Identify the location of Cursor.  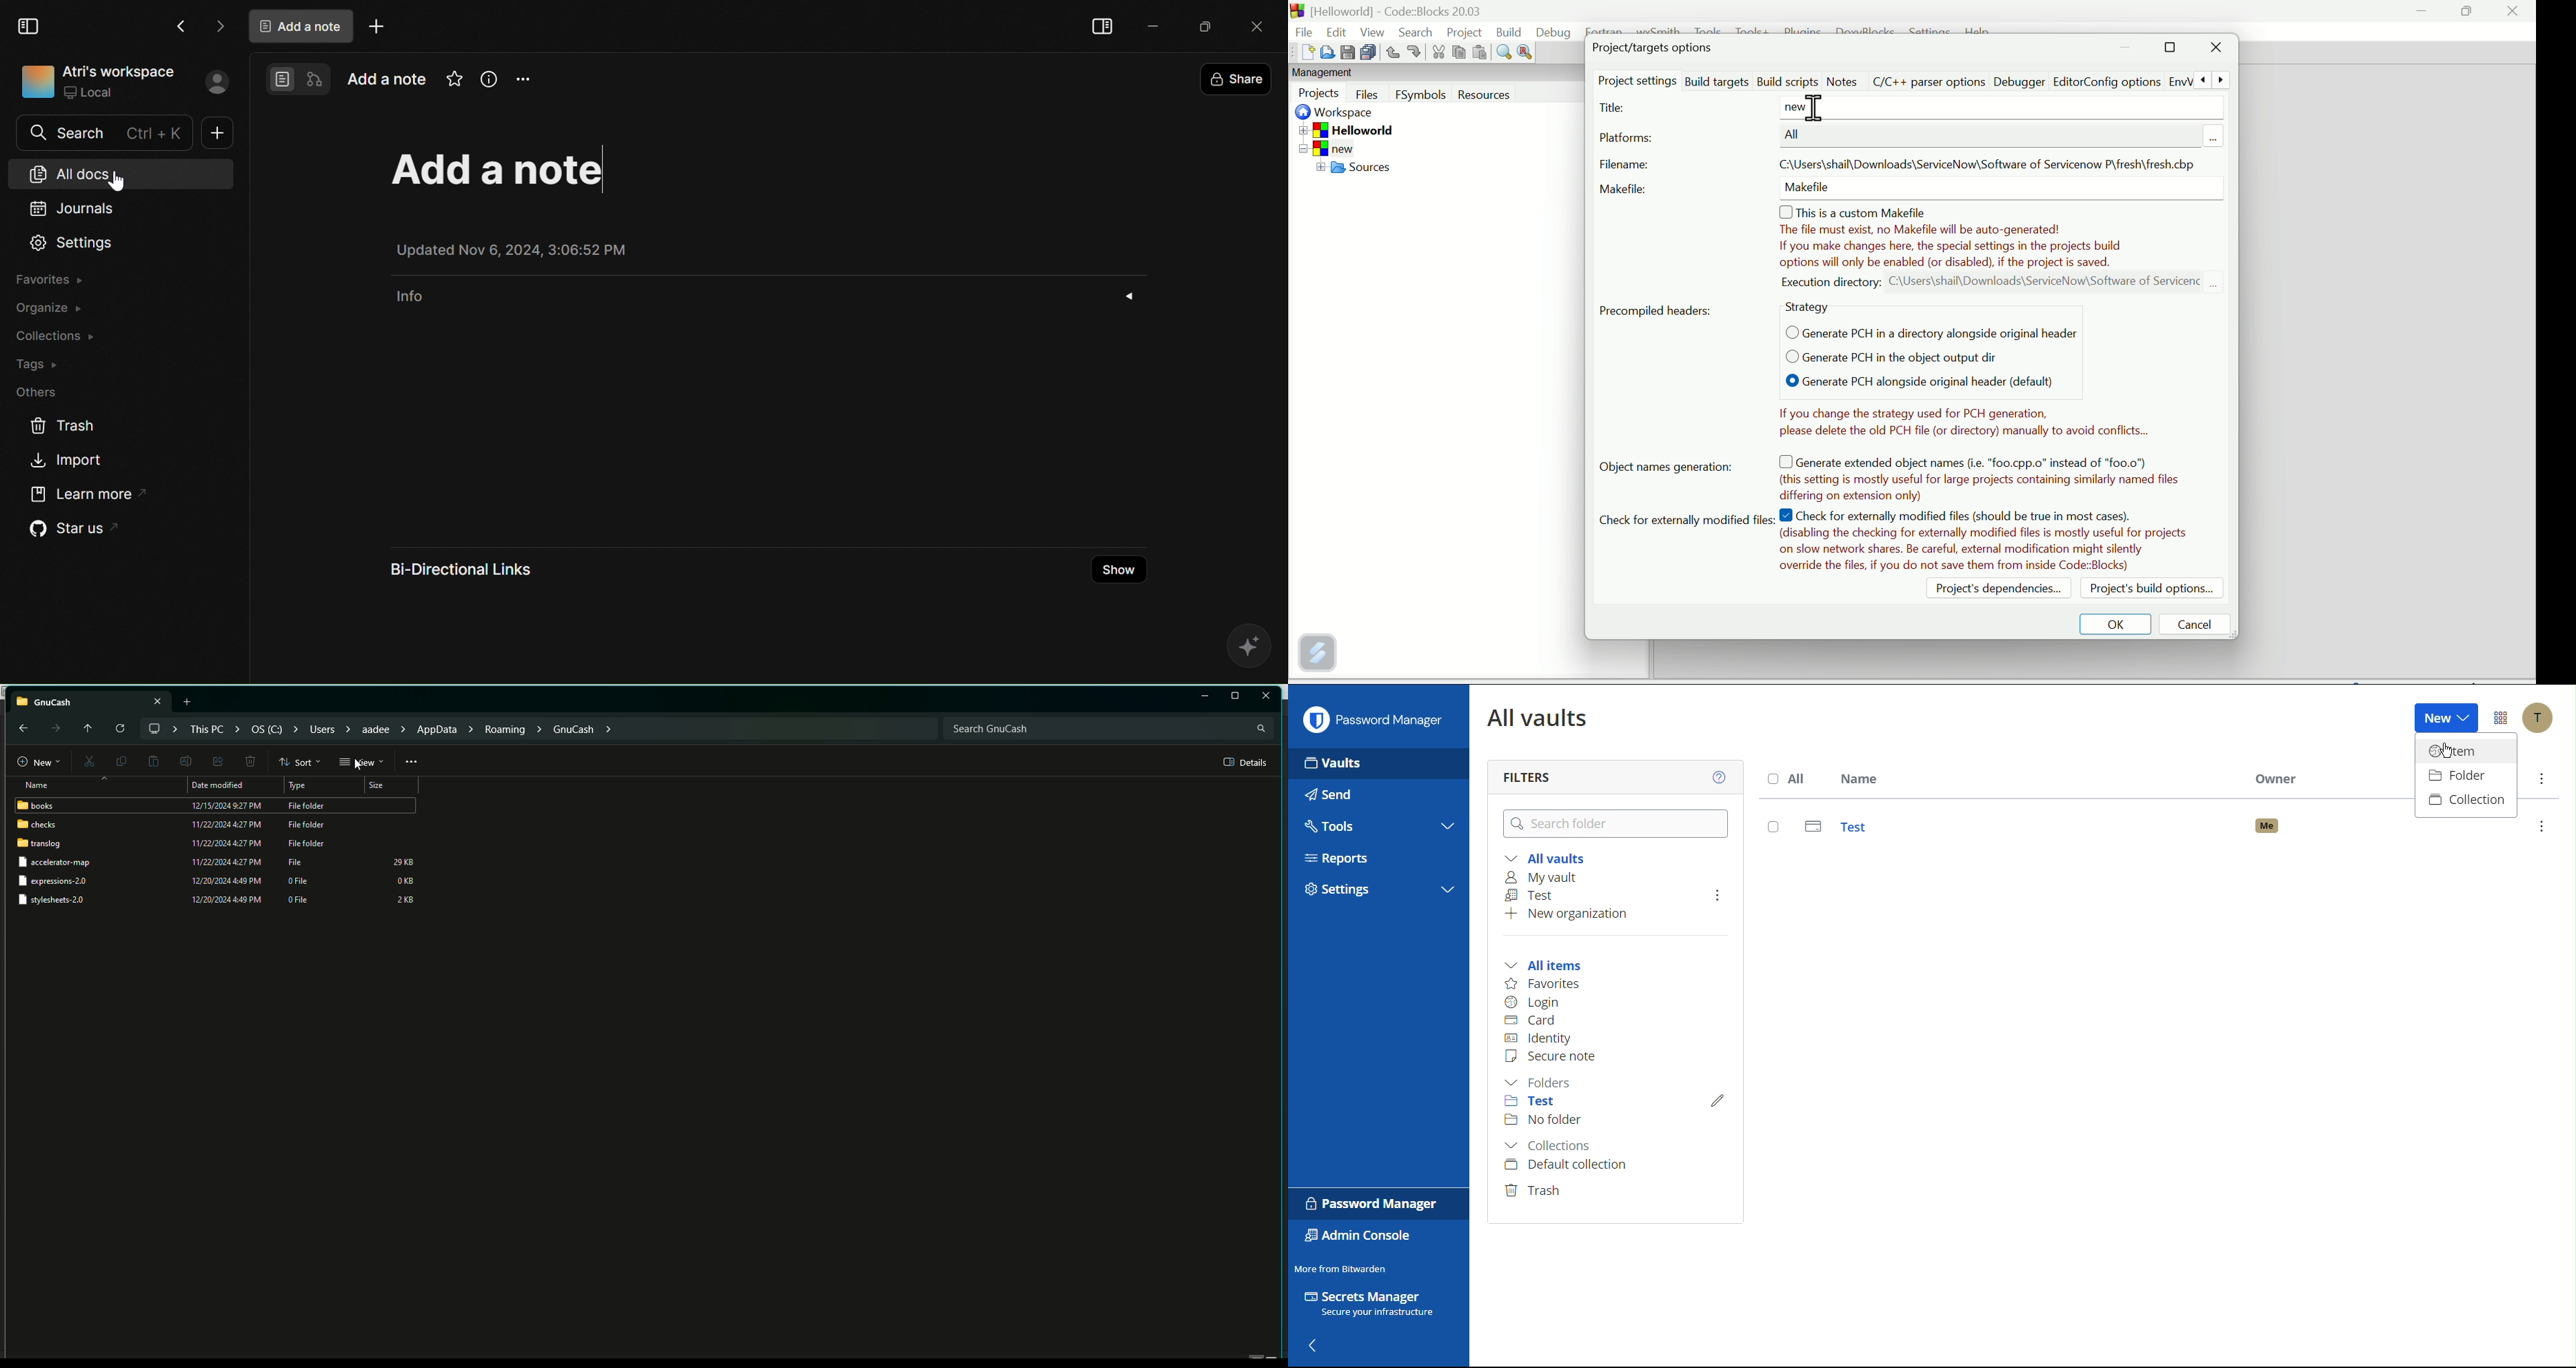
(1813, 109).